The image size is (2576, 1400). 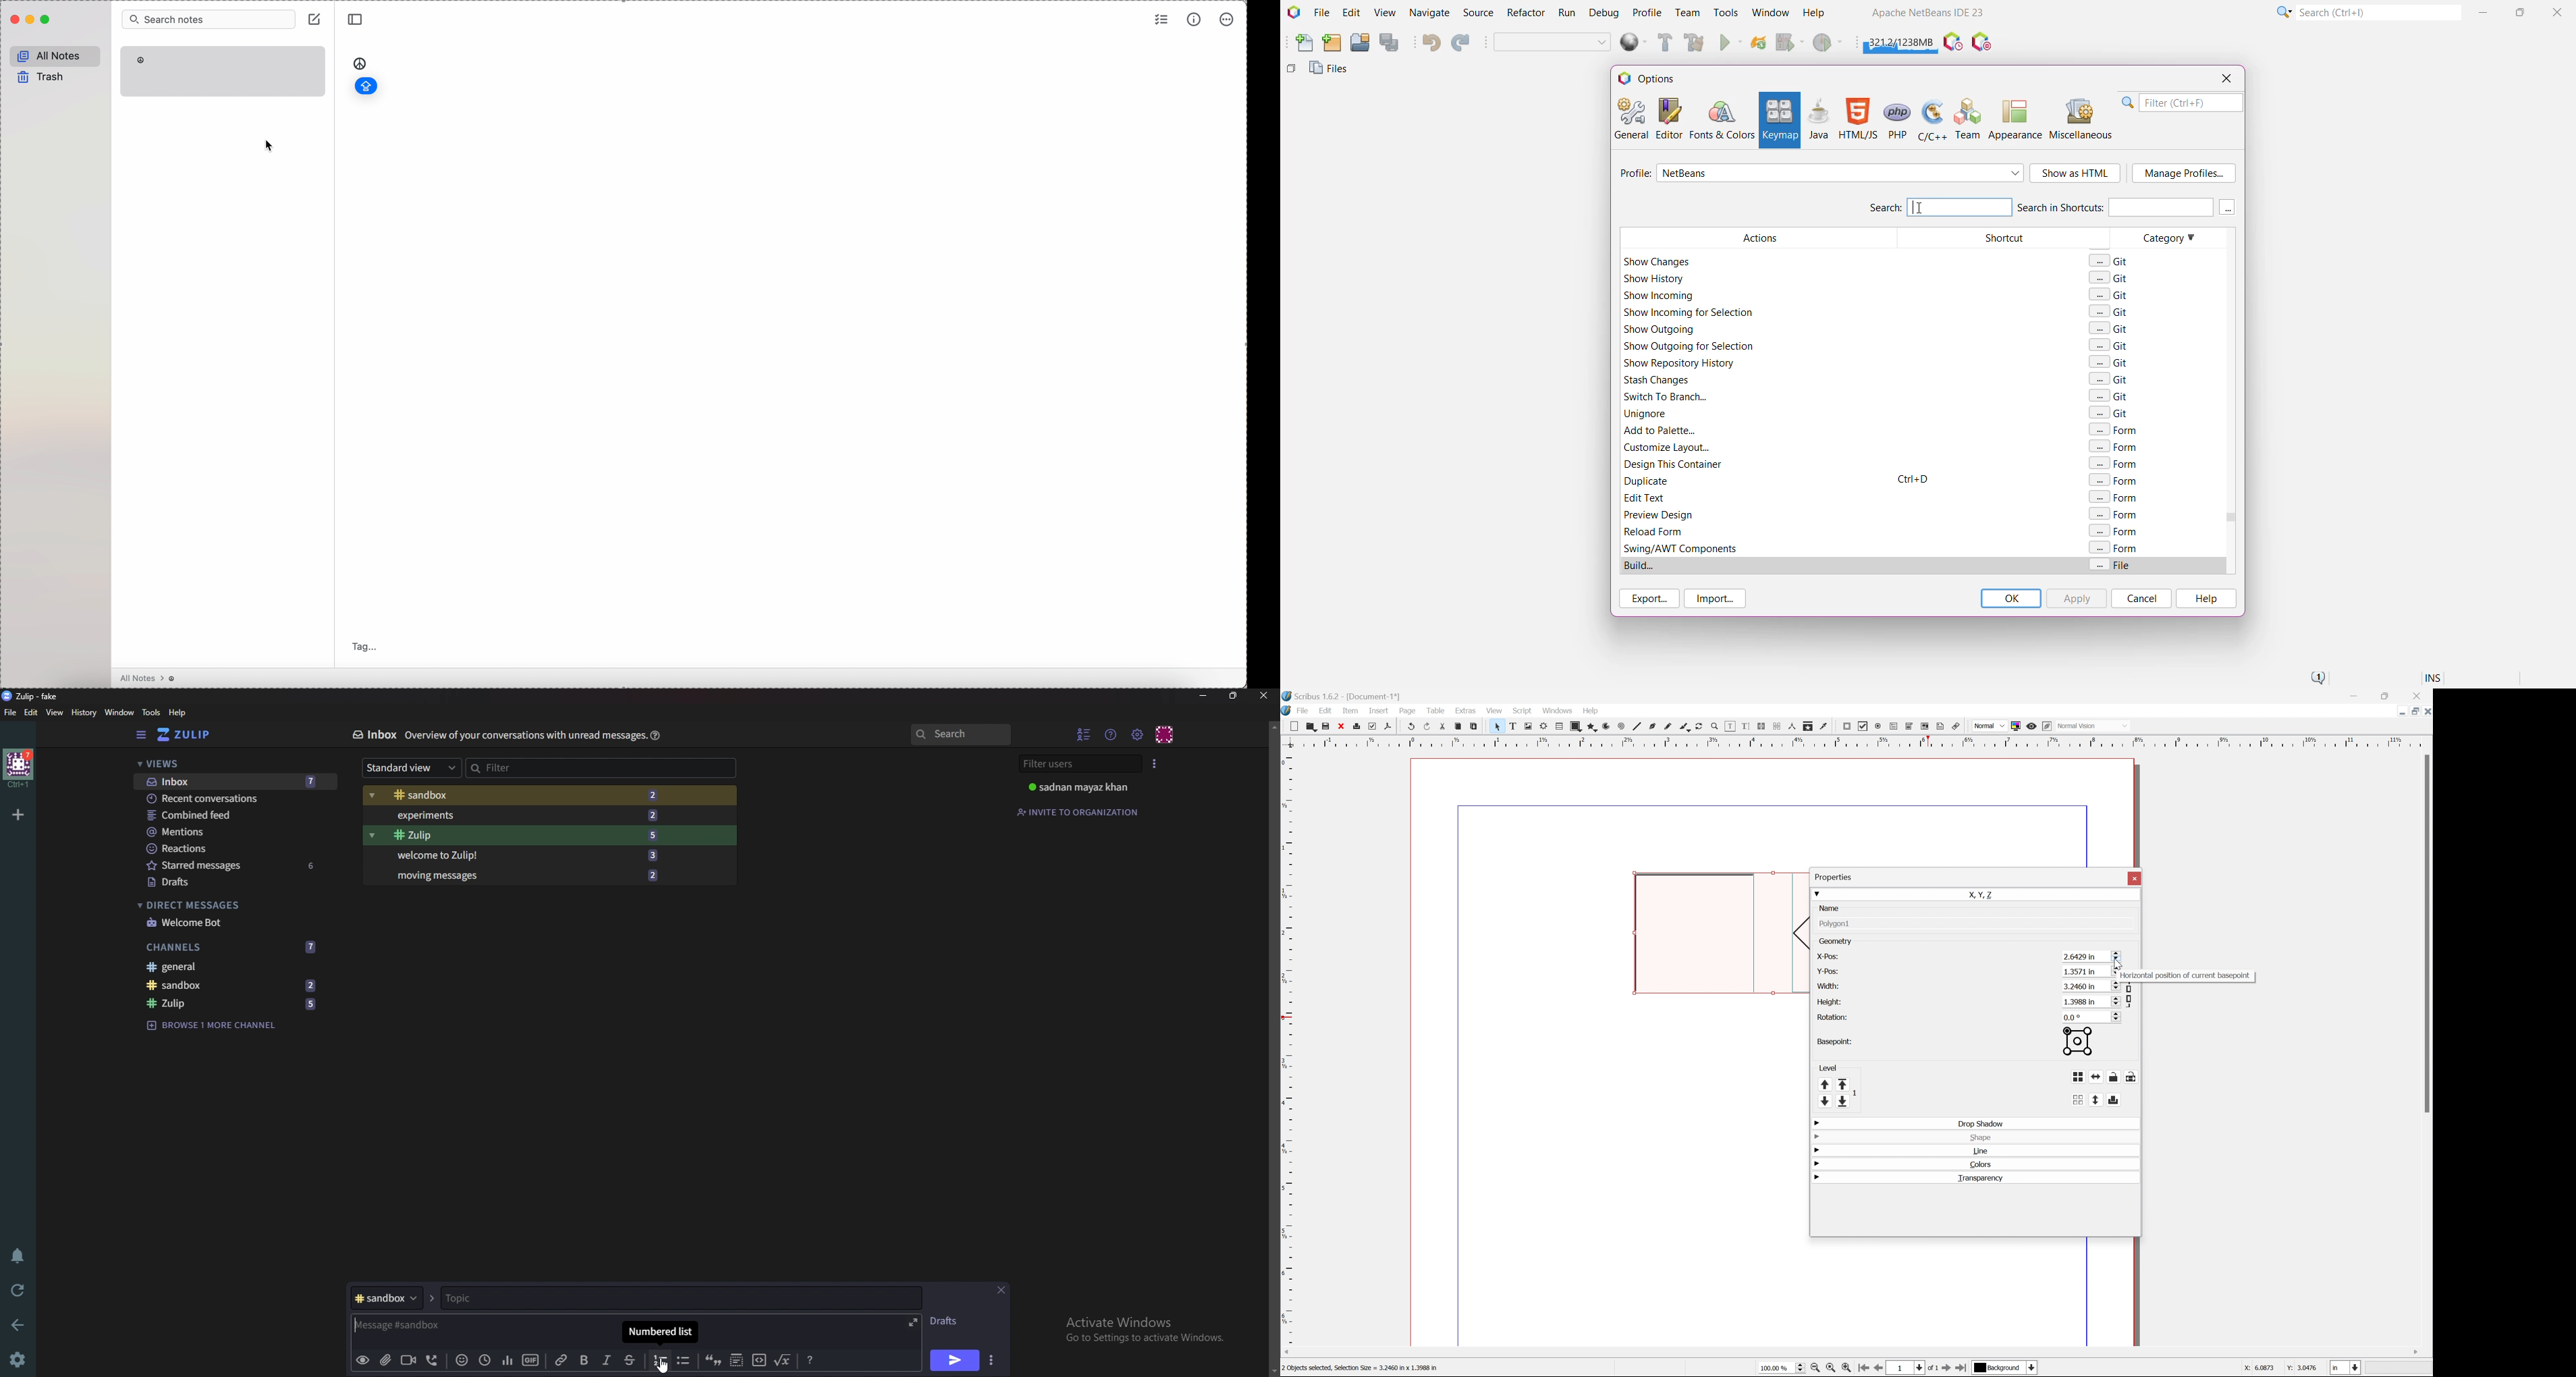 What do you see at coordinates (1843, 1369) in the screenshot?
I see `Zoom in` at bounding box center [1843, 1369].